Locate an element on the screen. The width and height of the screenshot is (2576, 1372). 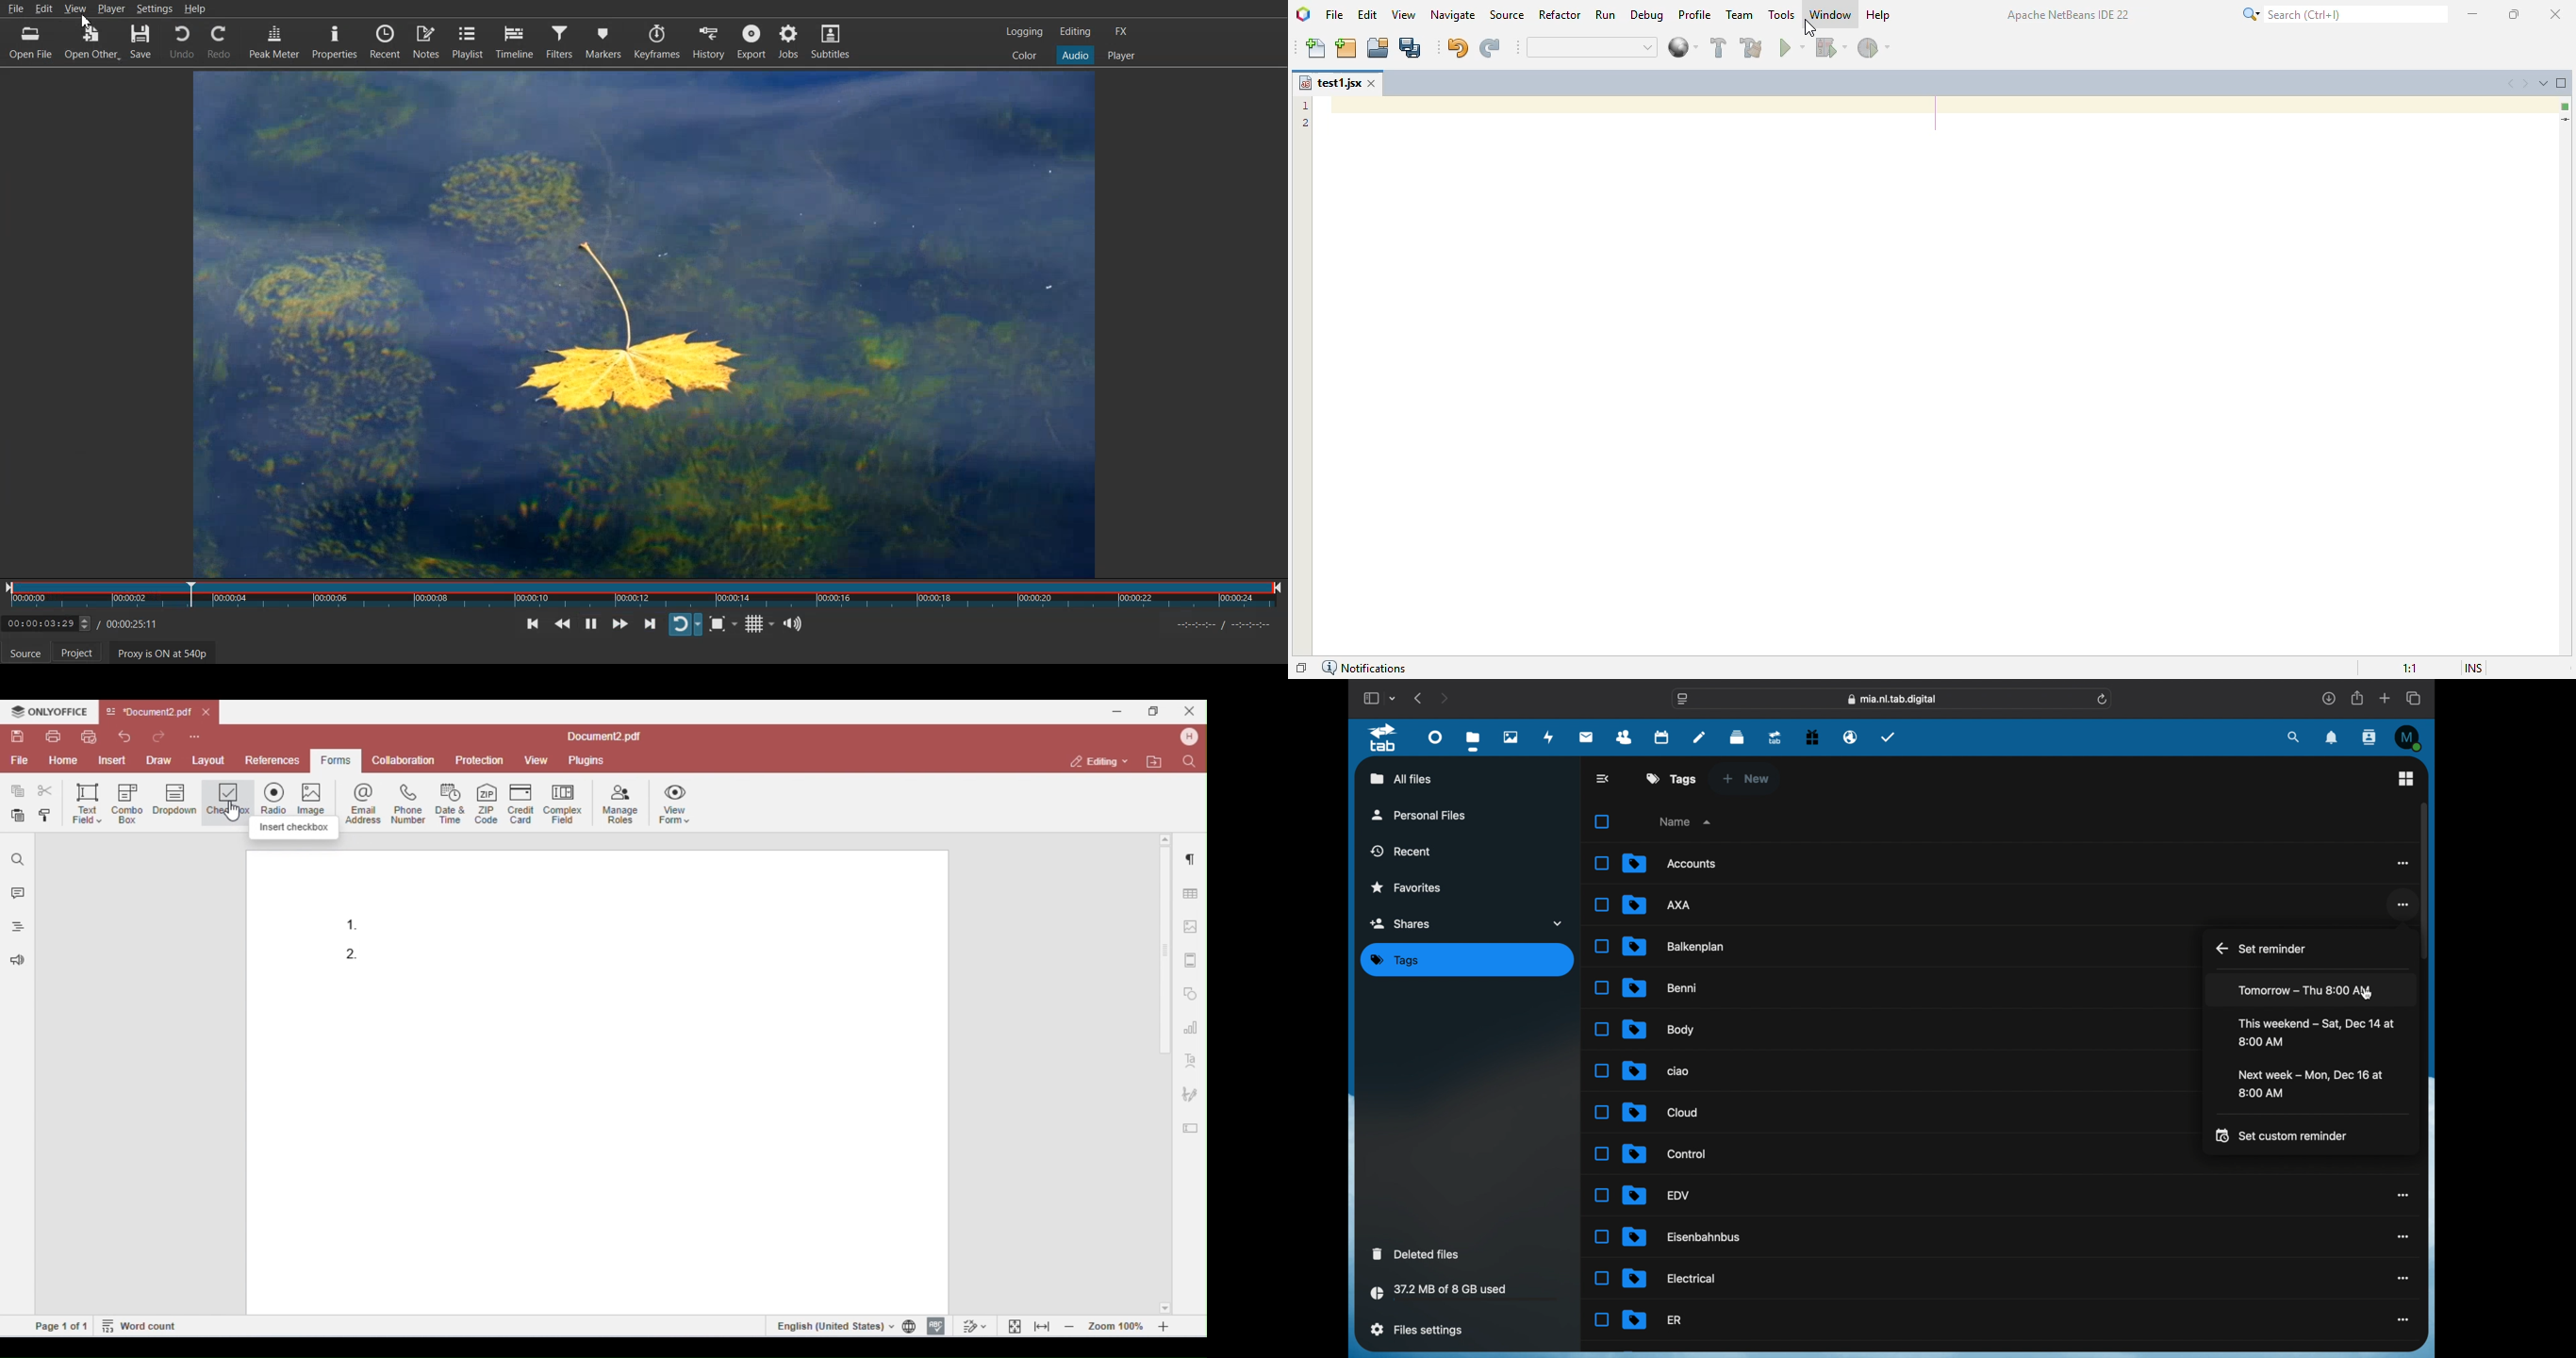
Redo is located at coordinates (218, 42).